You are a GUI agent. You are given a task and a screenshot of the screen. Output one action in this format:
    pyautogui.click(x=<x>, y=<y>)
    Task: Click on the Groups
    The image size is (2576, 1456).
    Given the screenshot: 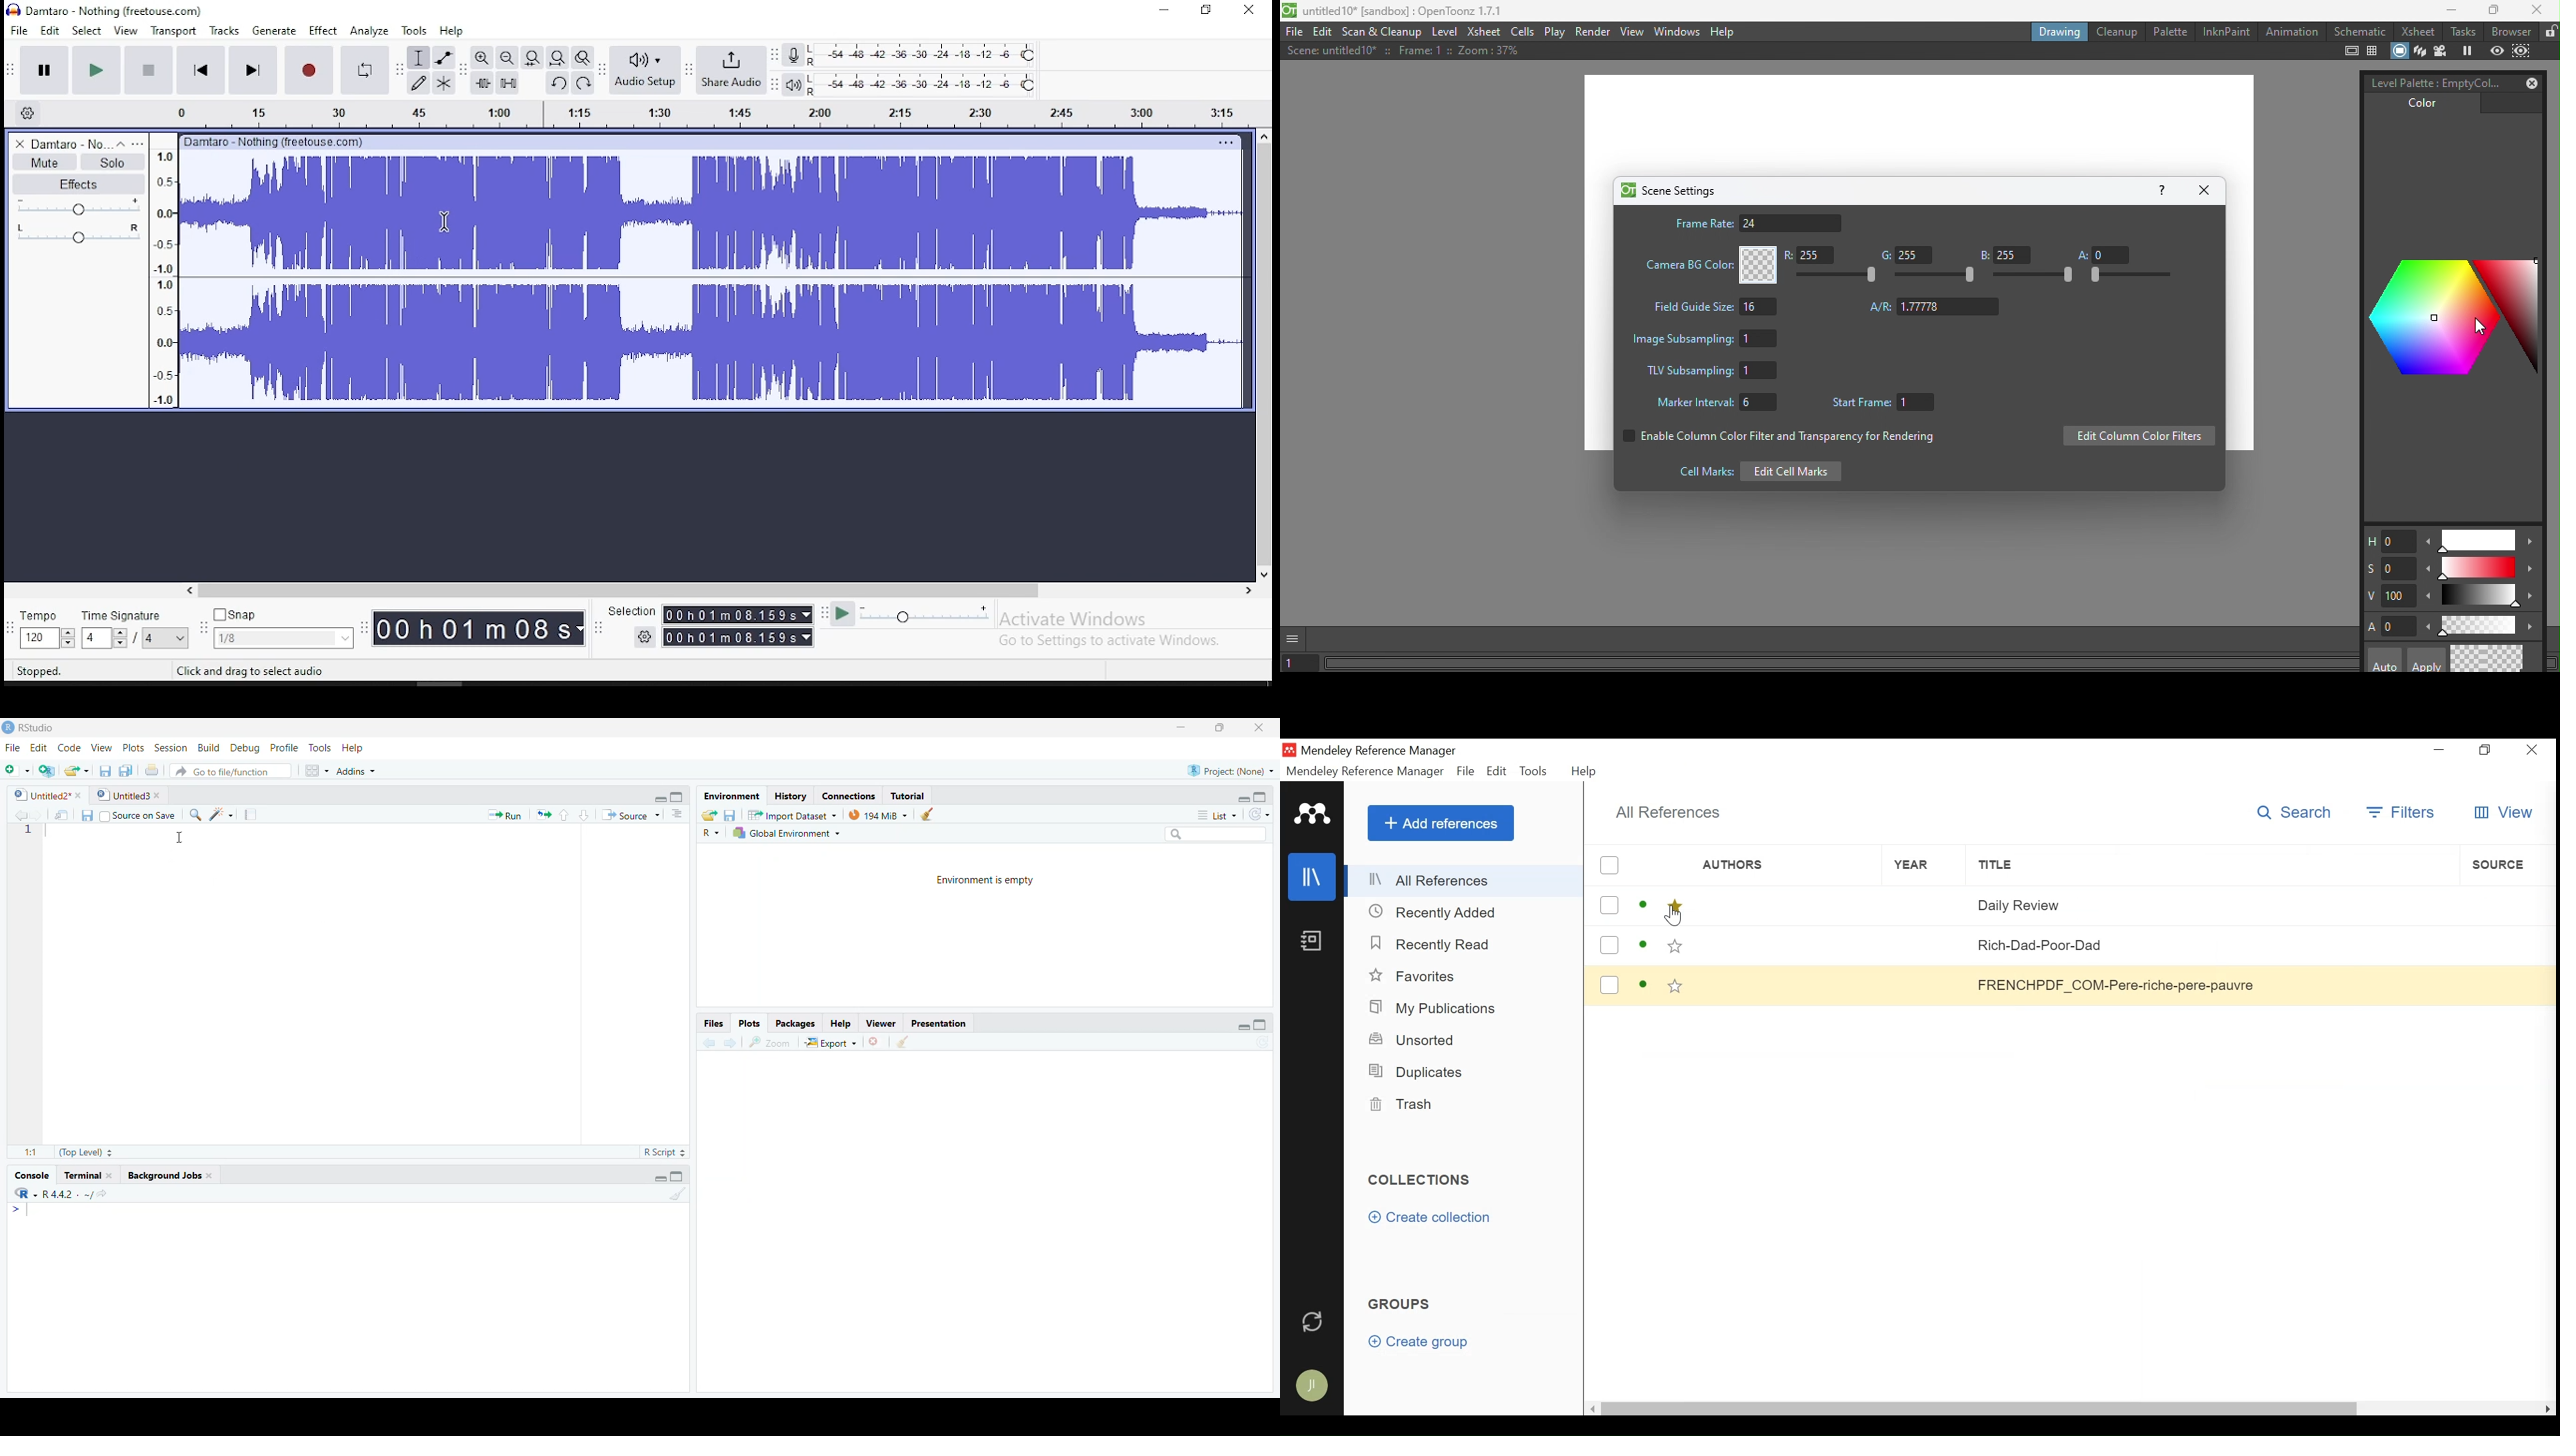 What is the action you would take?
    pyautogui.click(x=1401, y=1303)
    